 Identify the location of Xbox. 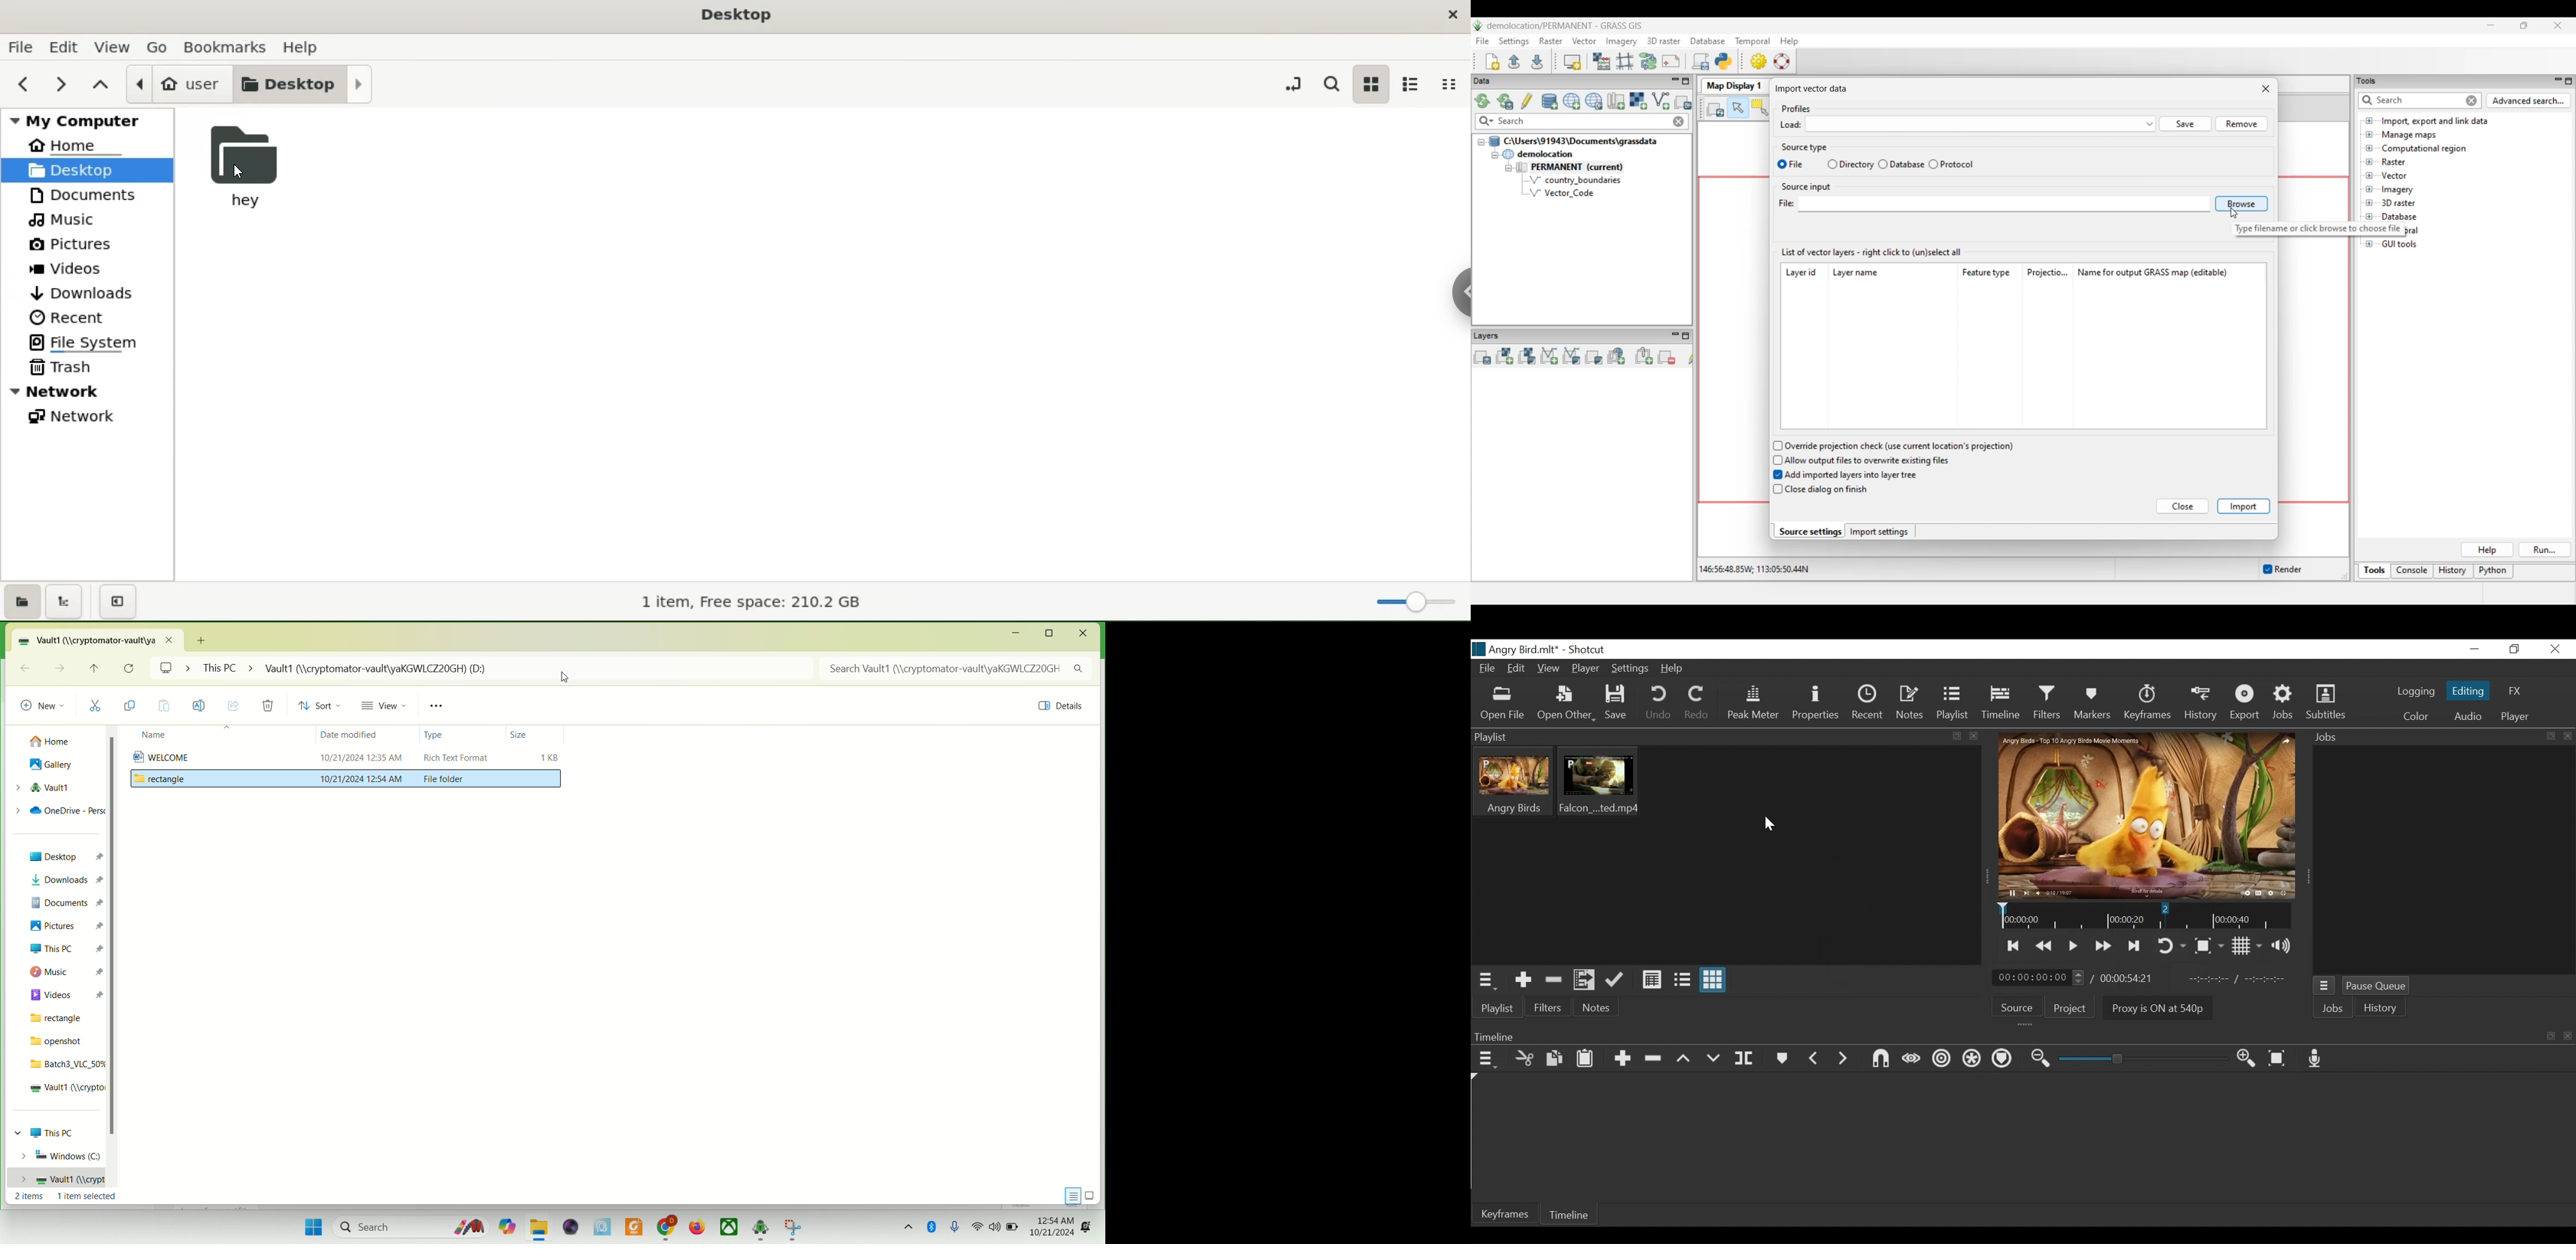
(730, 1227).